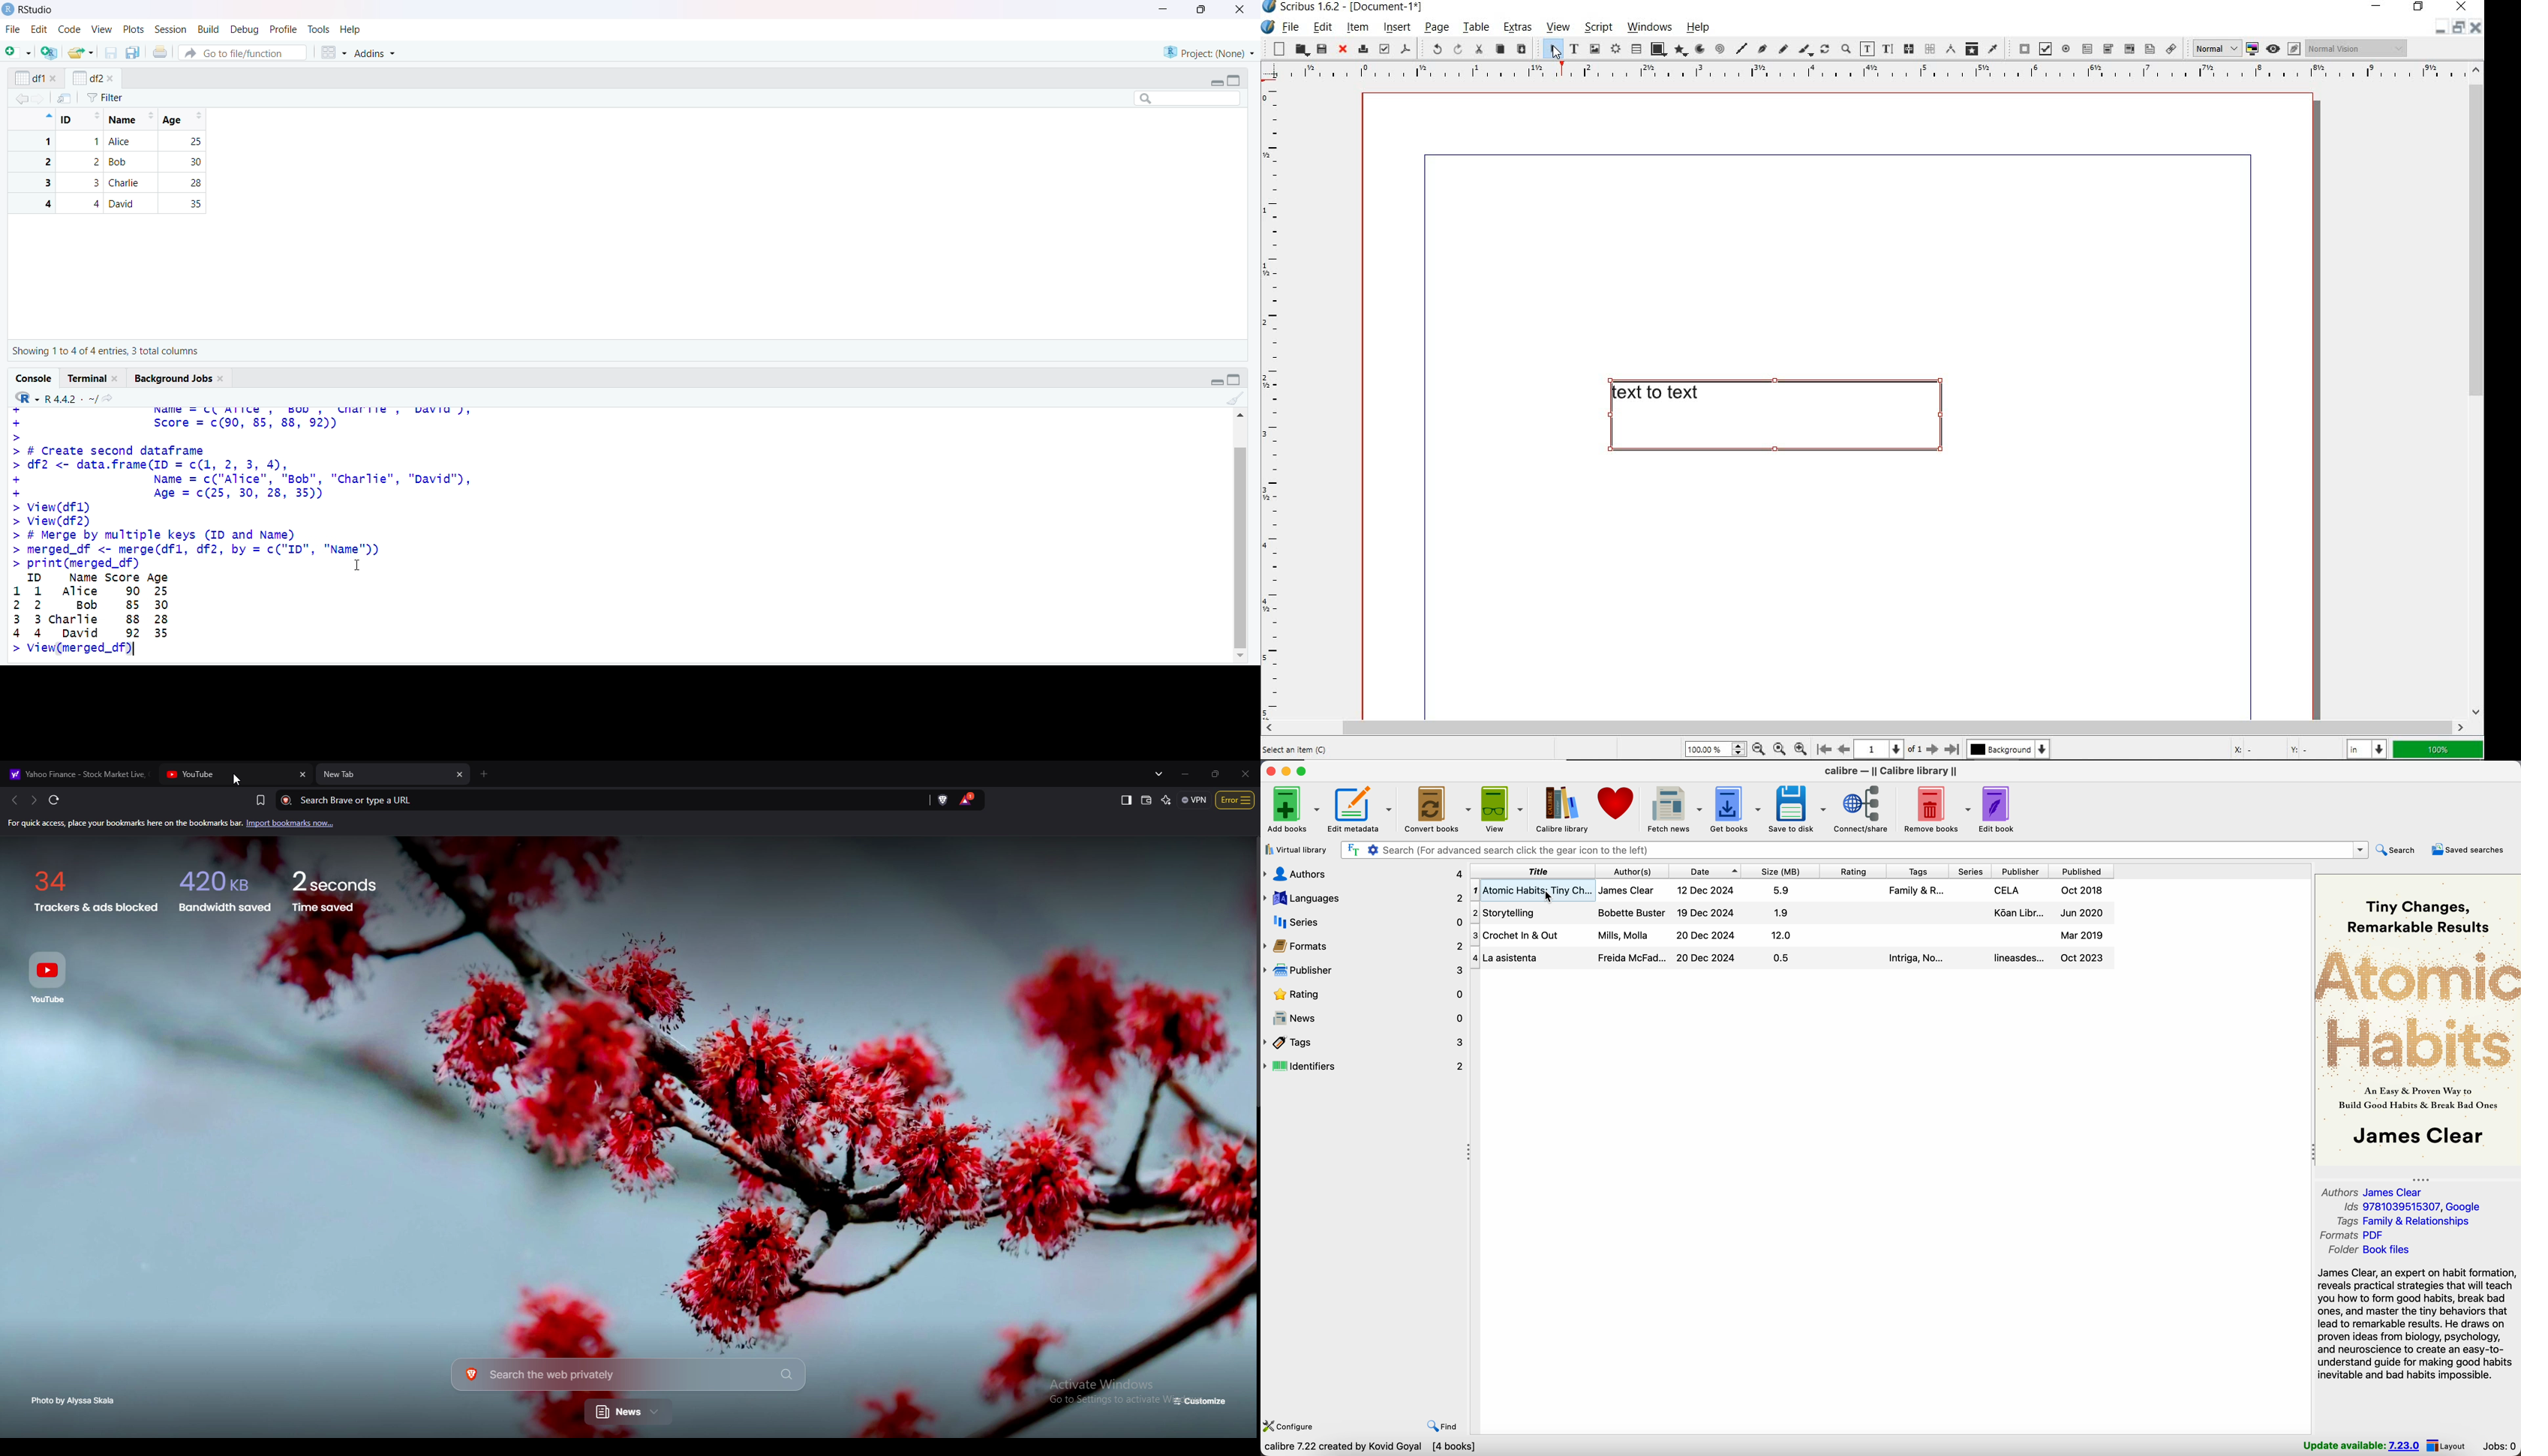  What do you see at coordinates (2045, 49) in the screenshot?
I see `pdf check box` at bounding box center [2045, 49].